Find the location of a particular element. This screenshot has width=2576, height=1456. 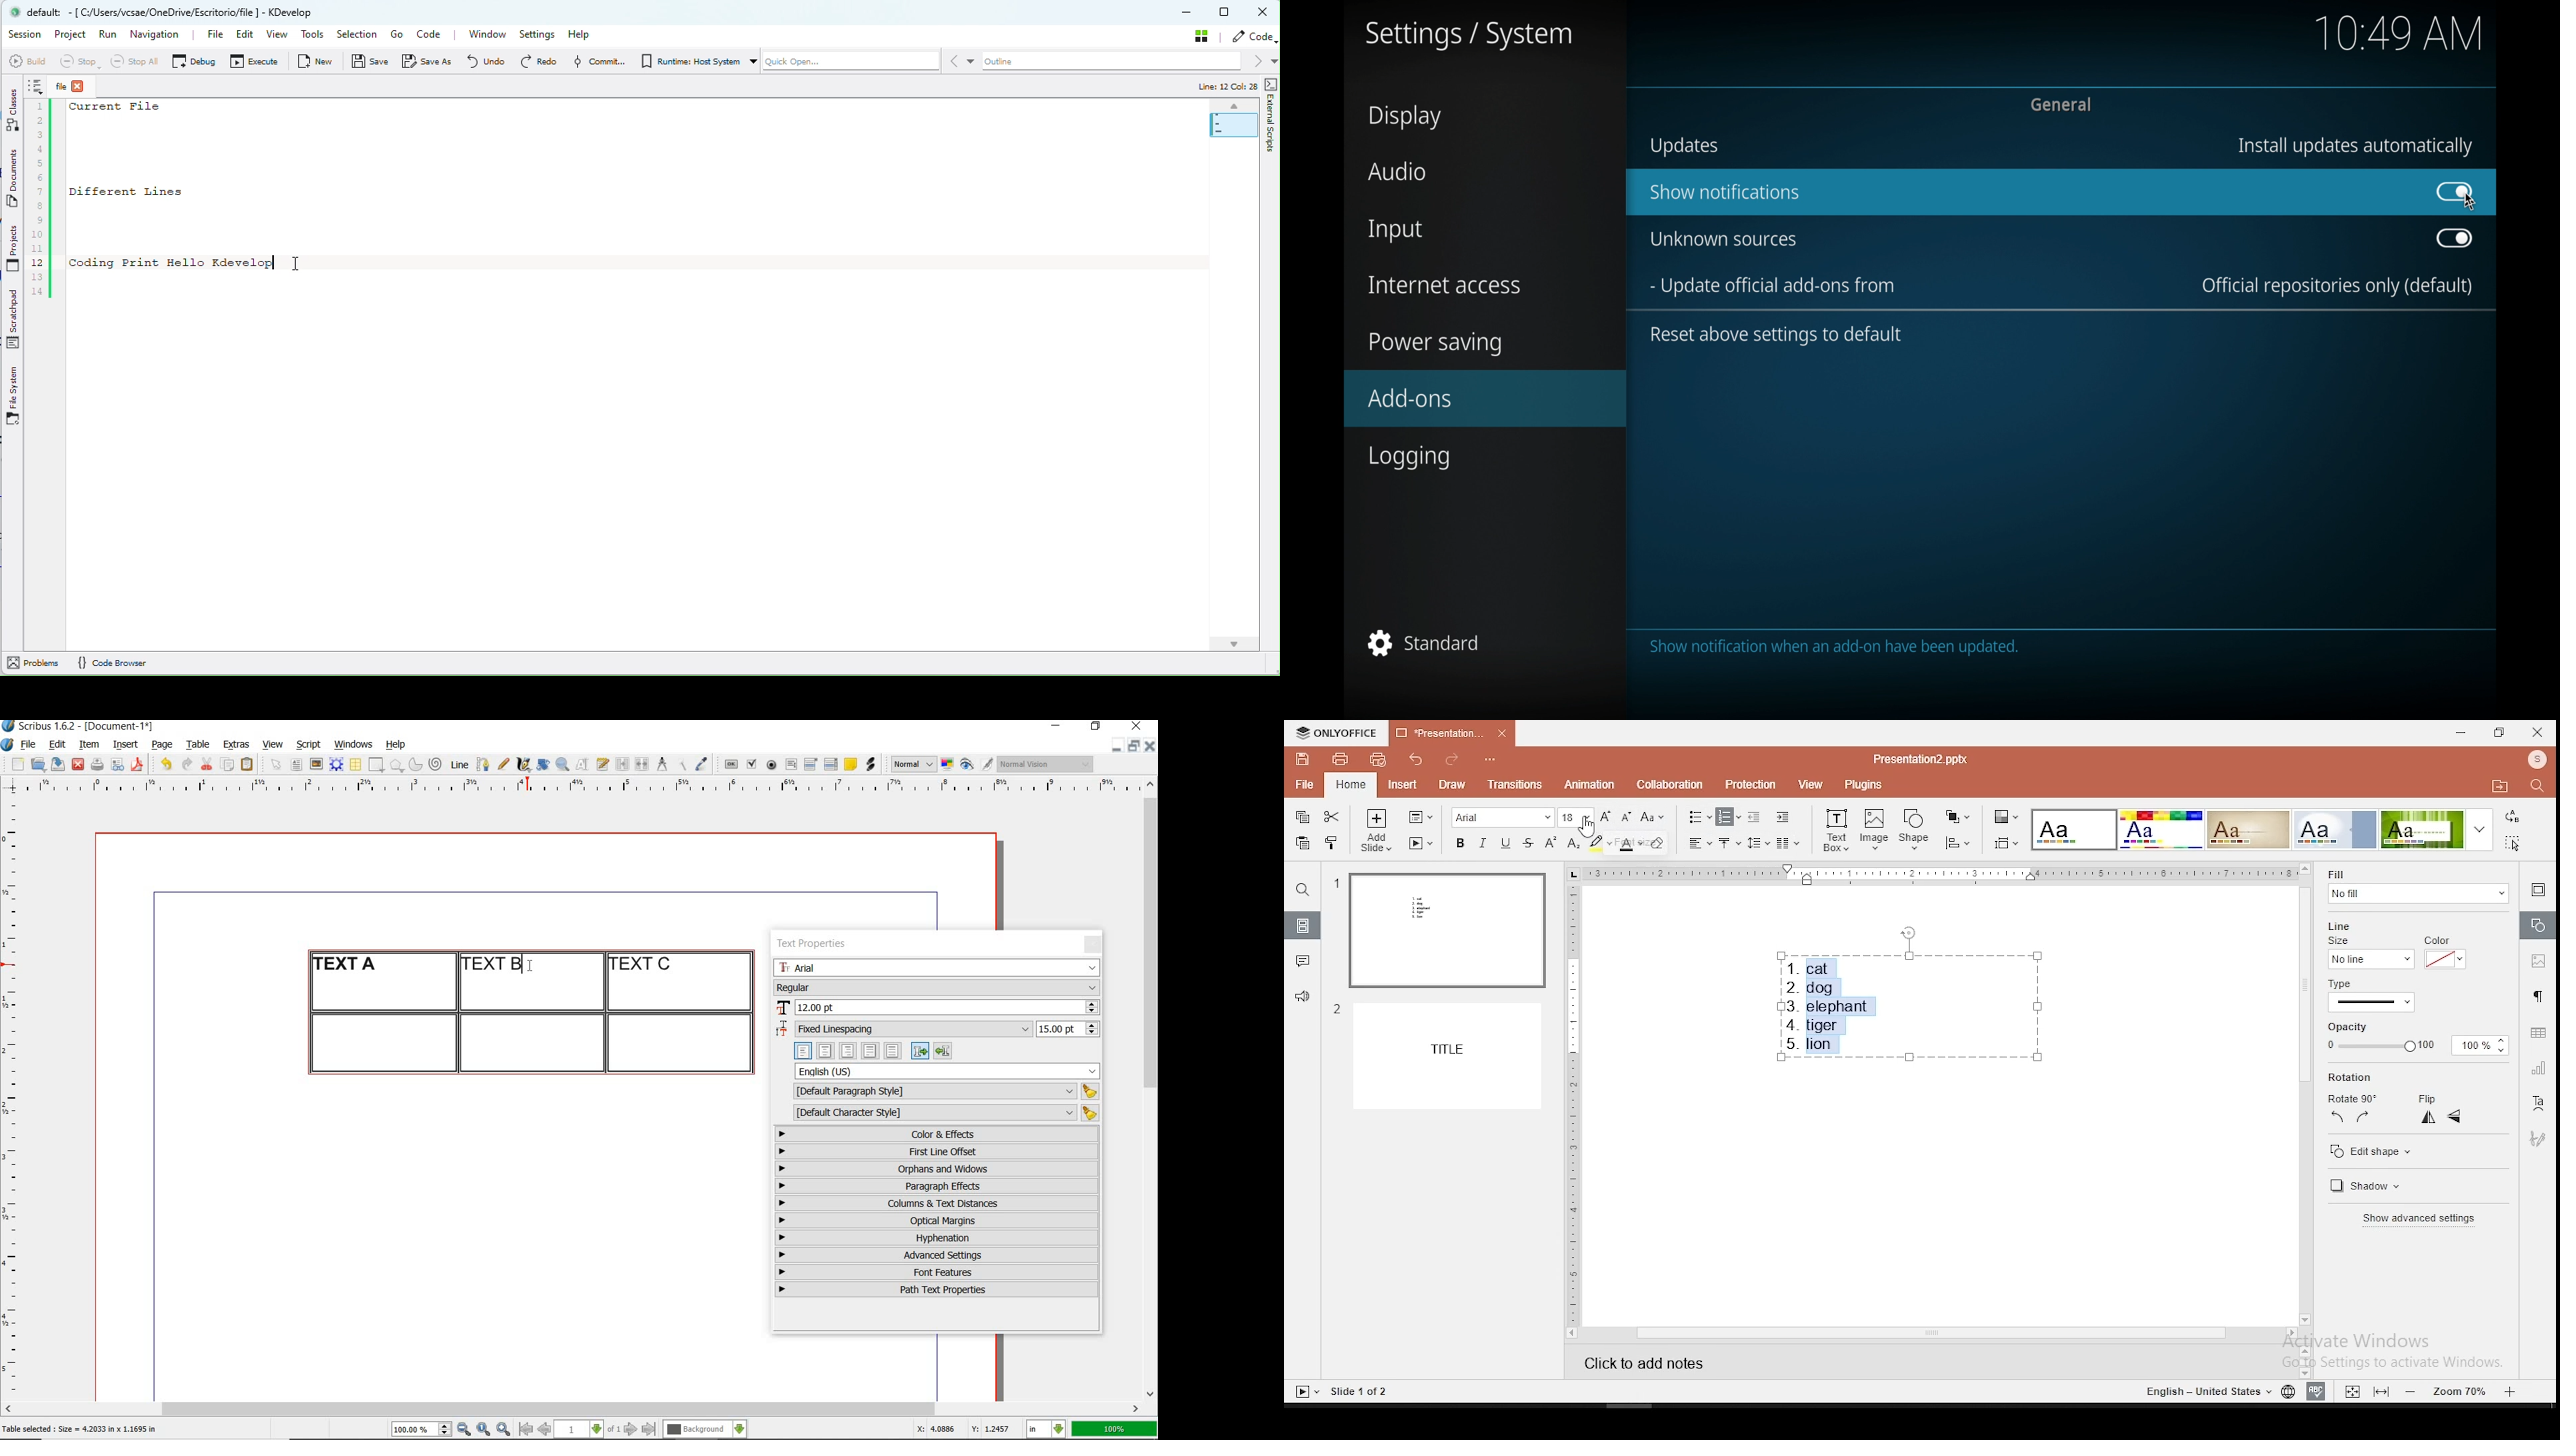

highlight is located at coordinates (1600, 843).